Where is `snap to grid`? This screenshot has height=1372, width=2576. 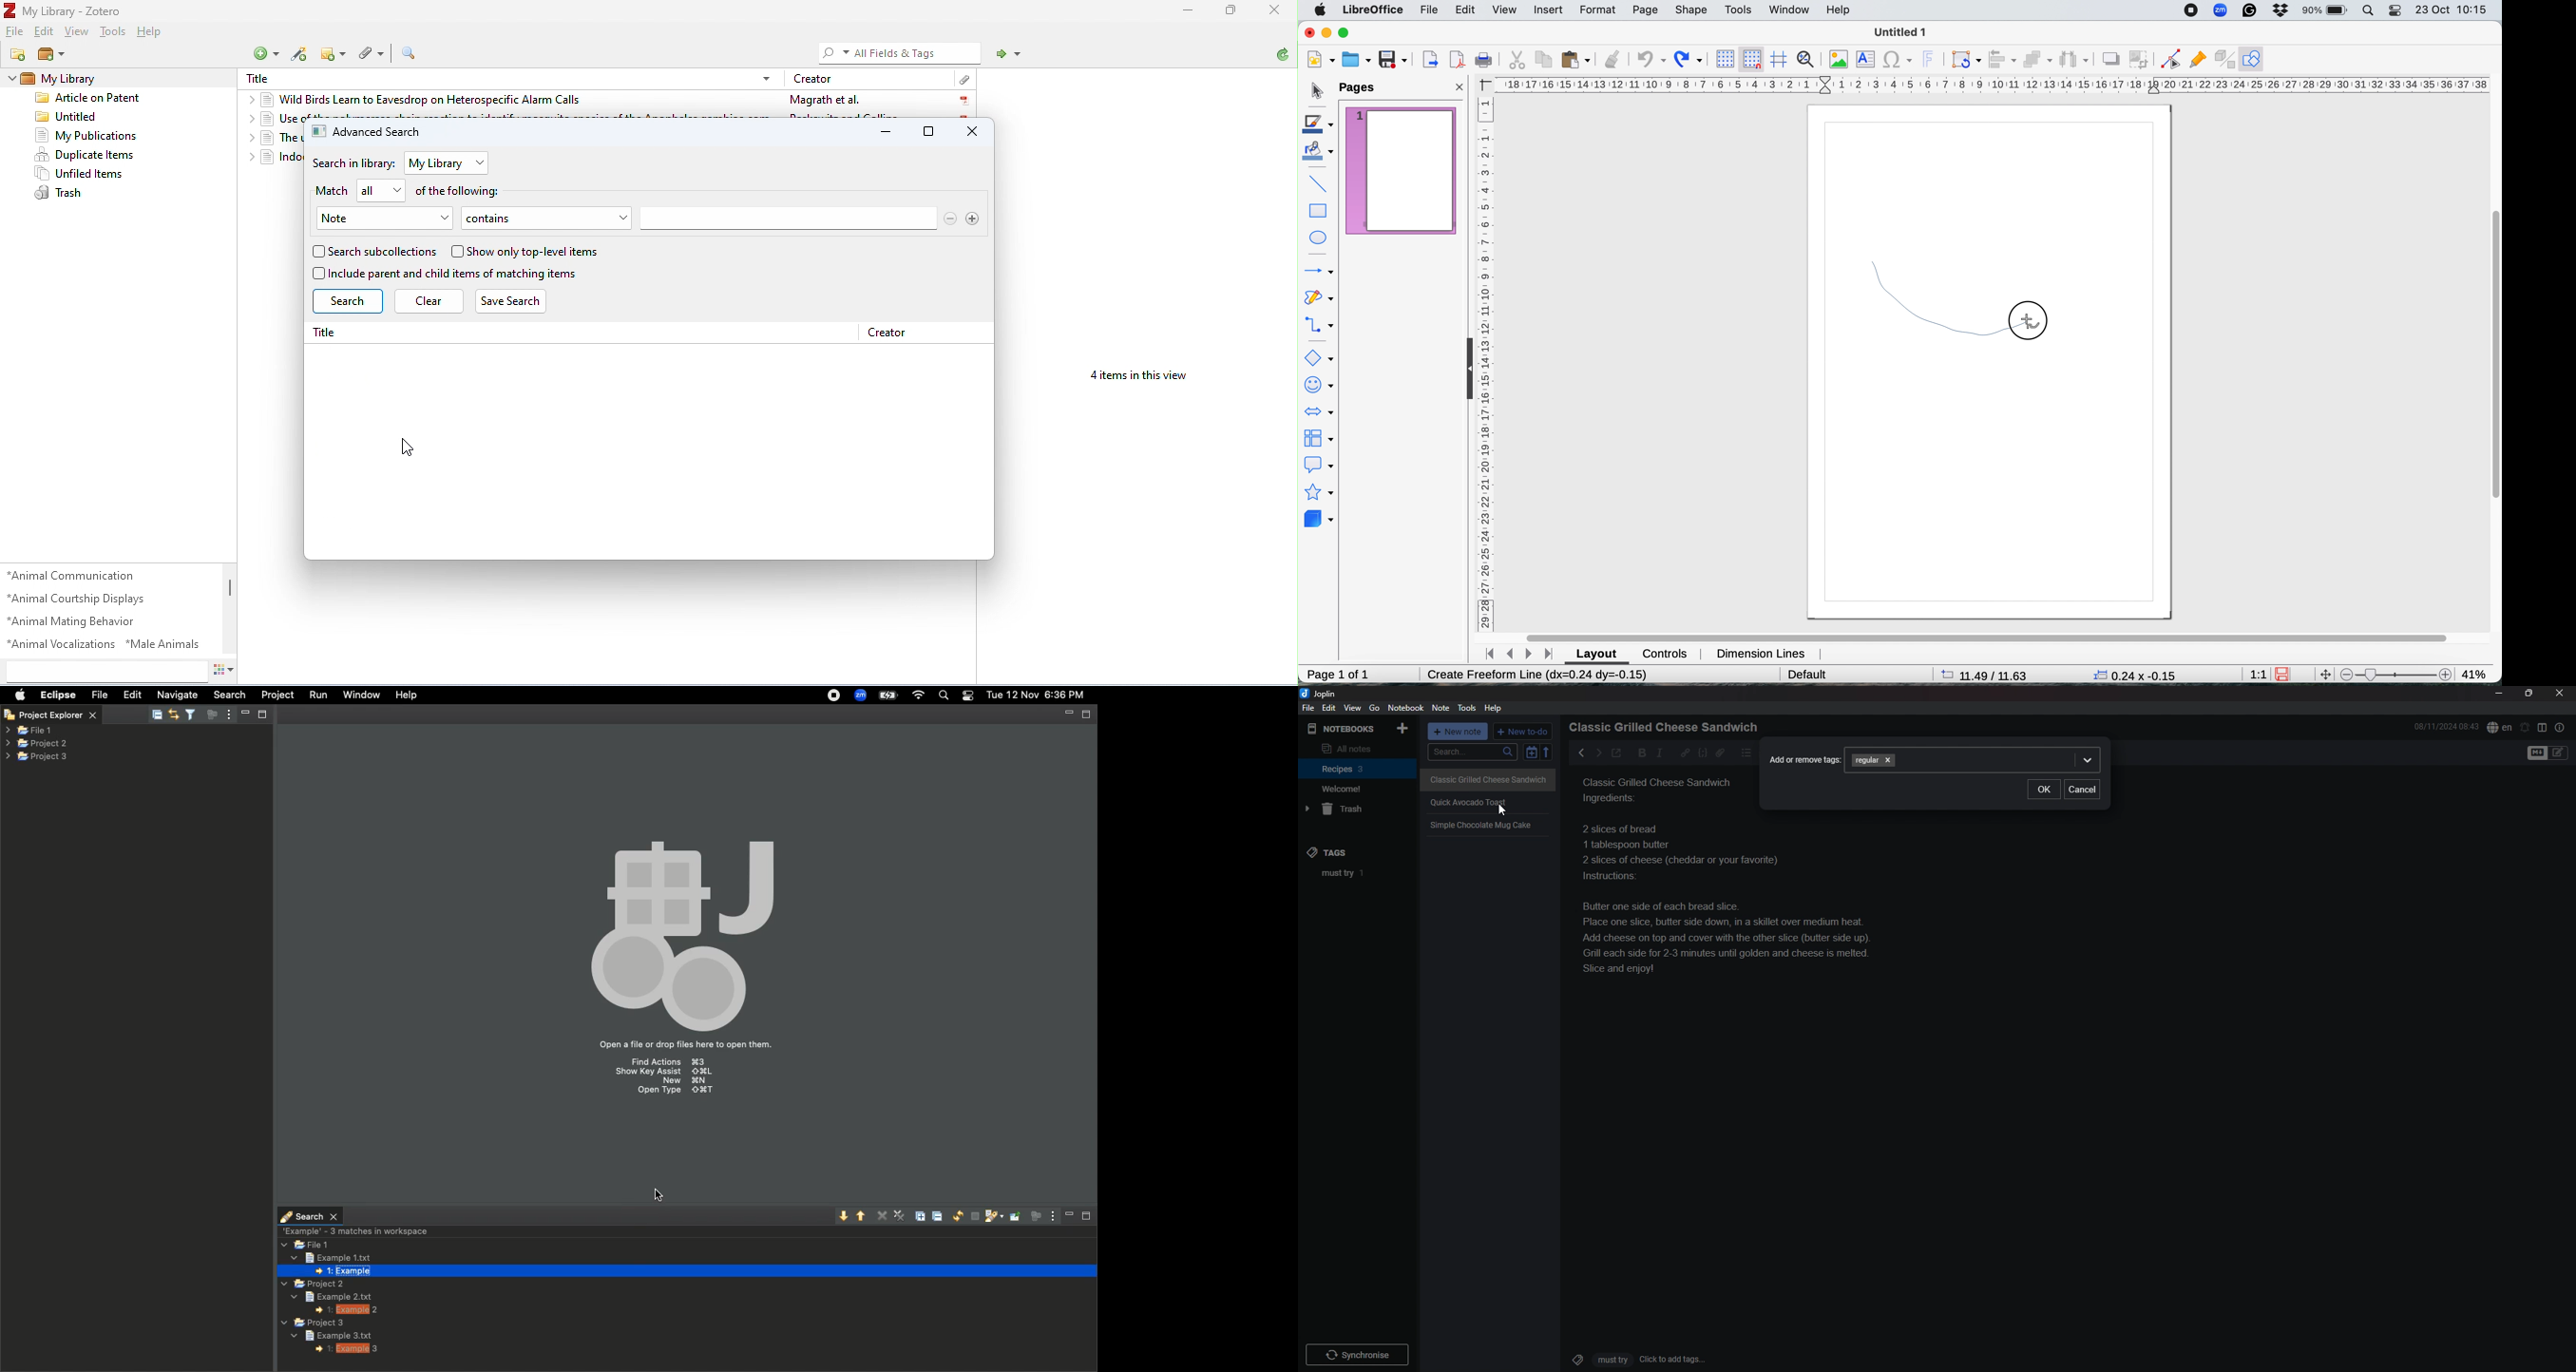
snap to grid is located at coordinates (1752, 60).